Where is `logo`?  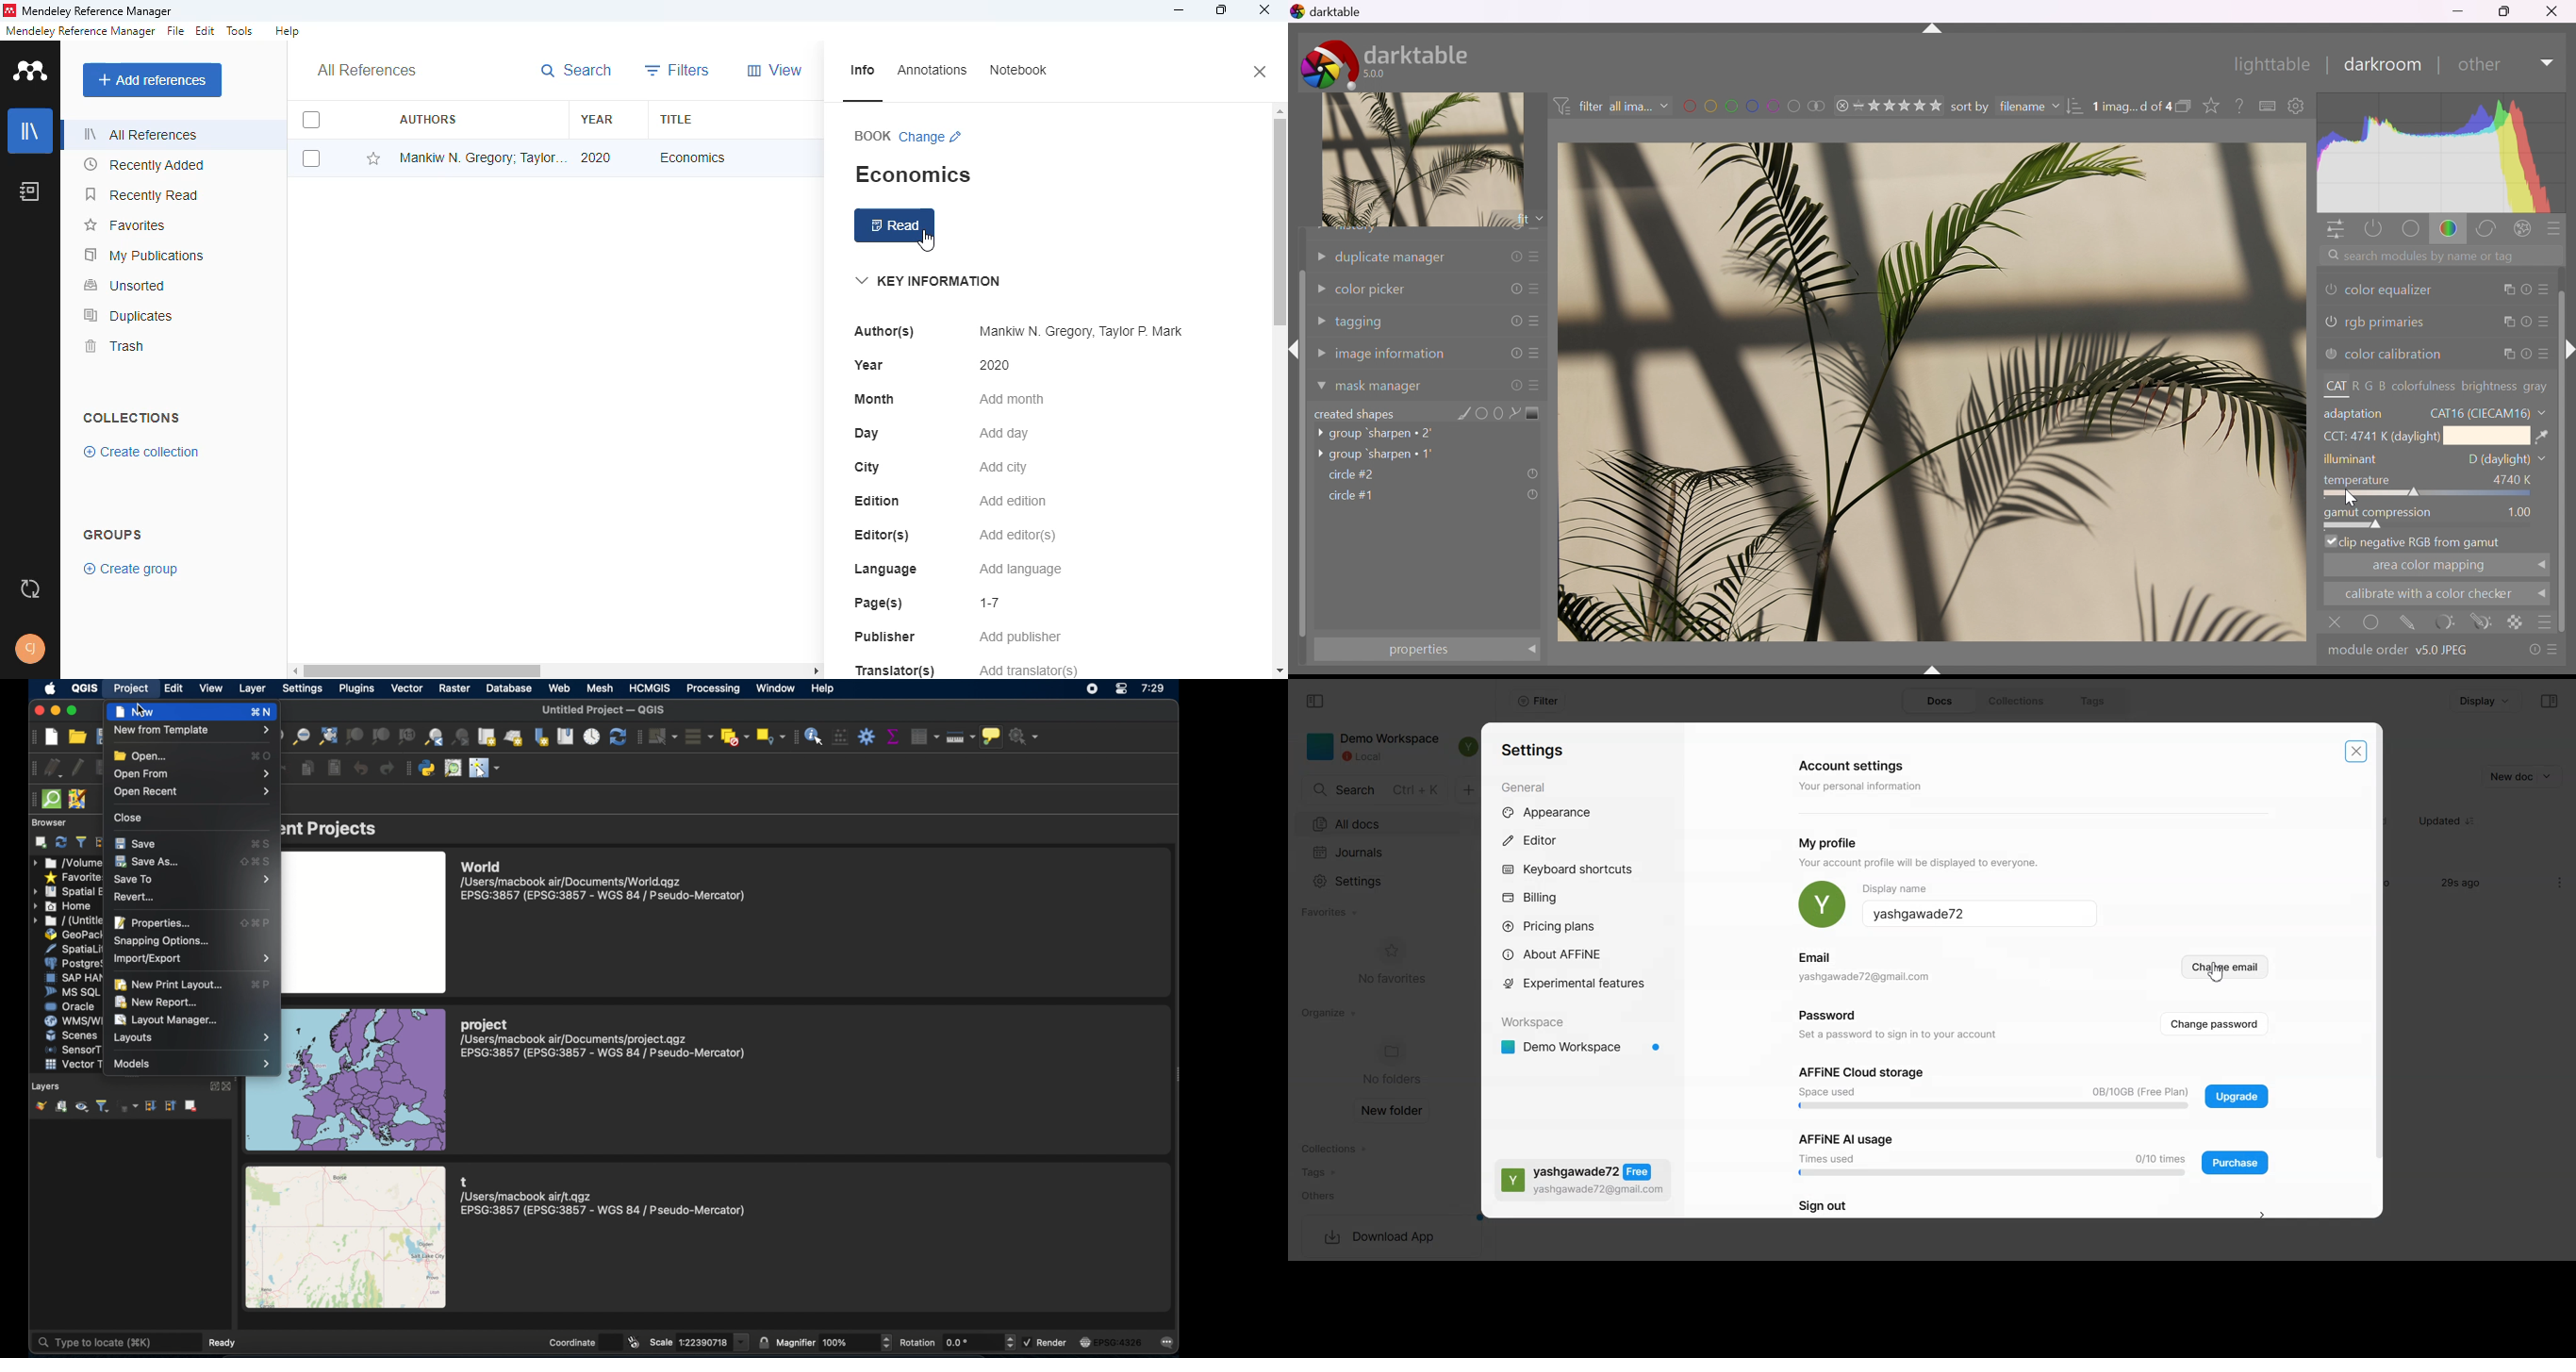 logo is located at coordinates (9, 10).